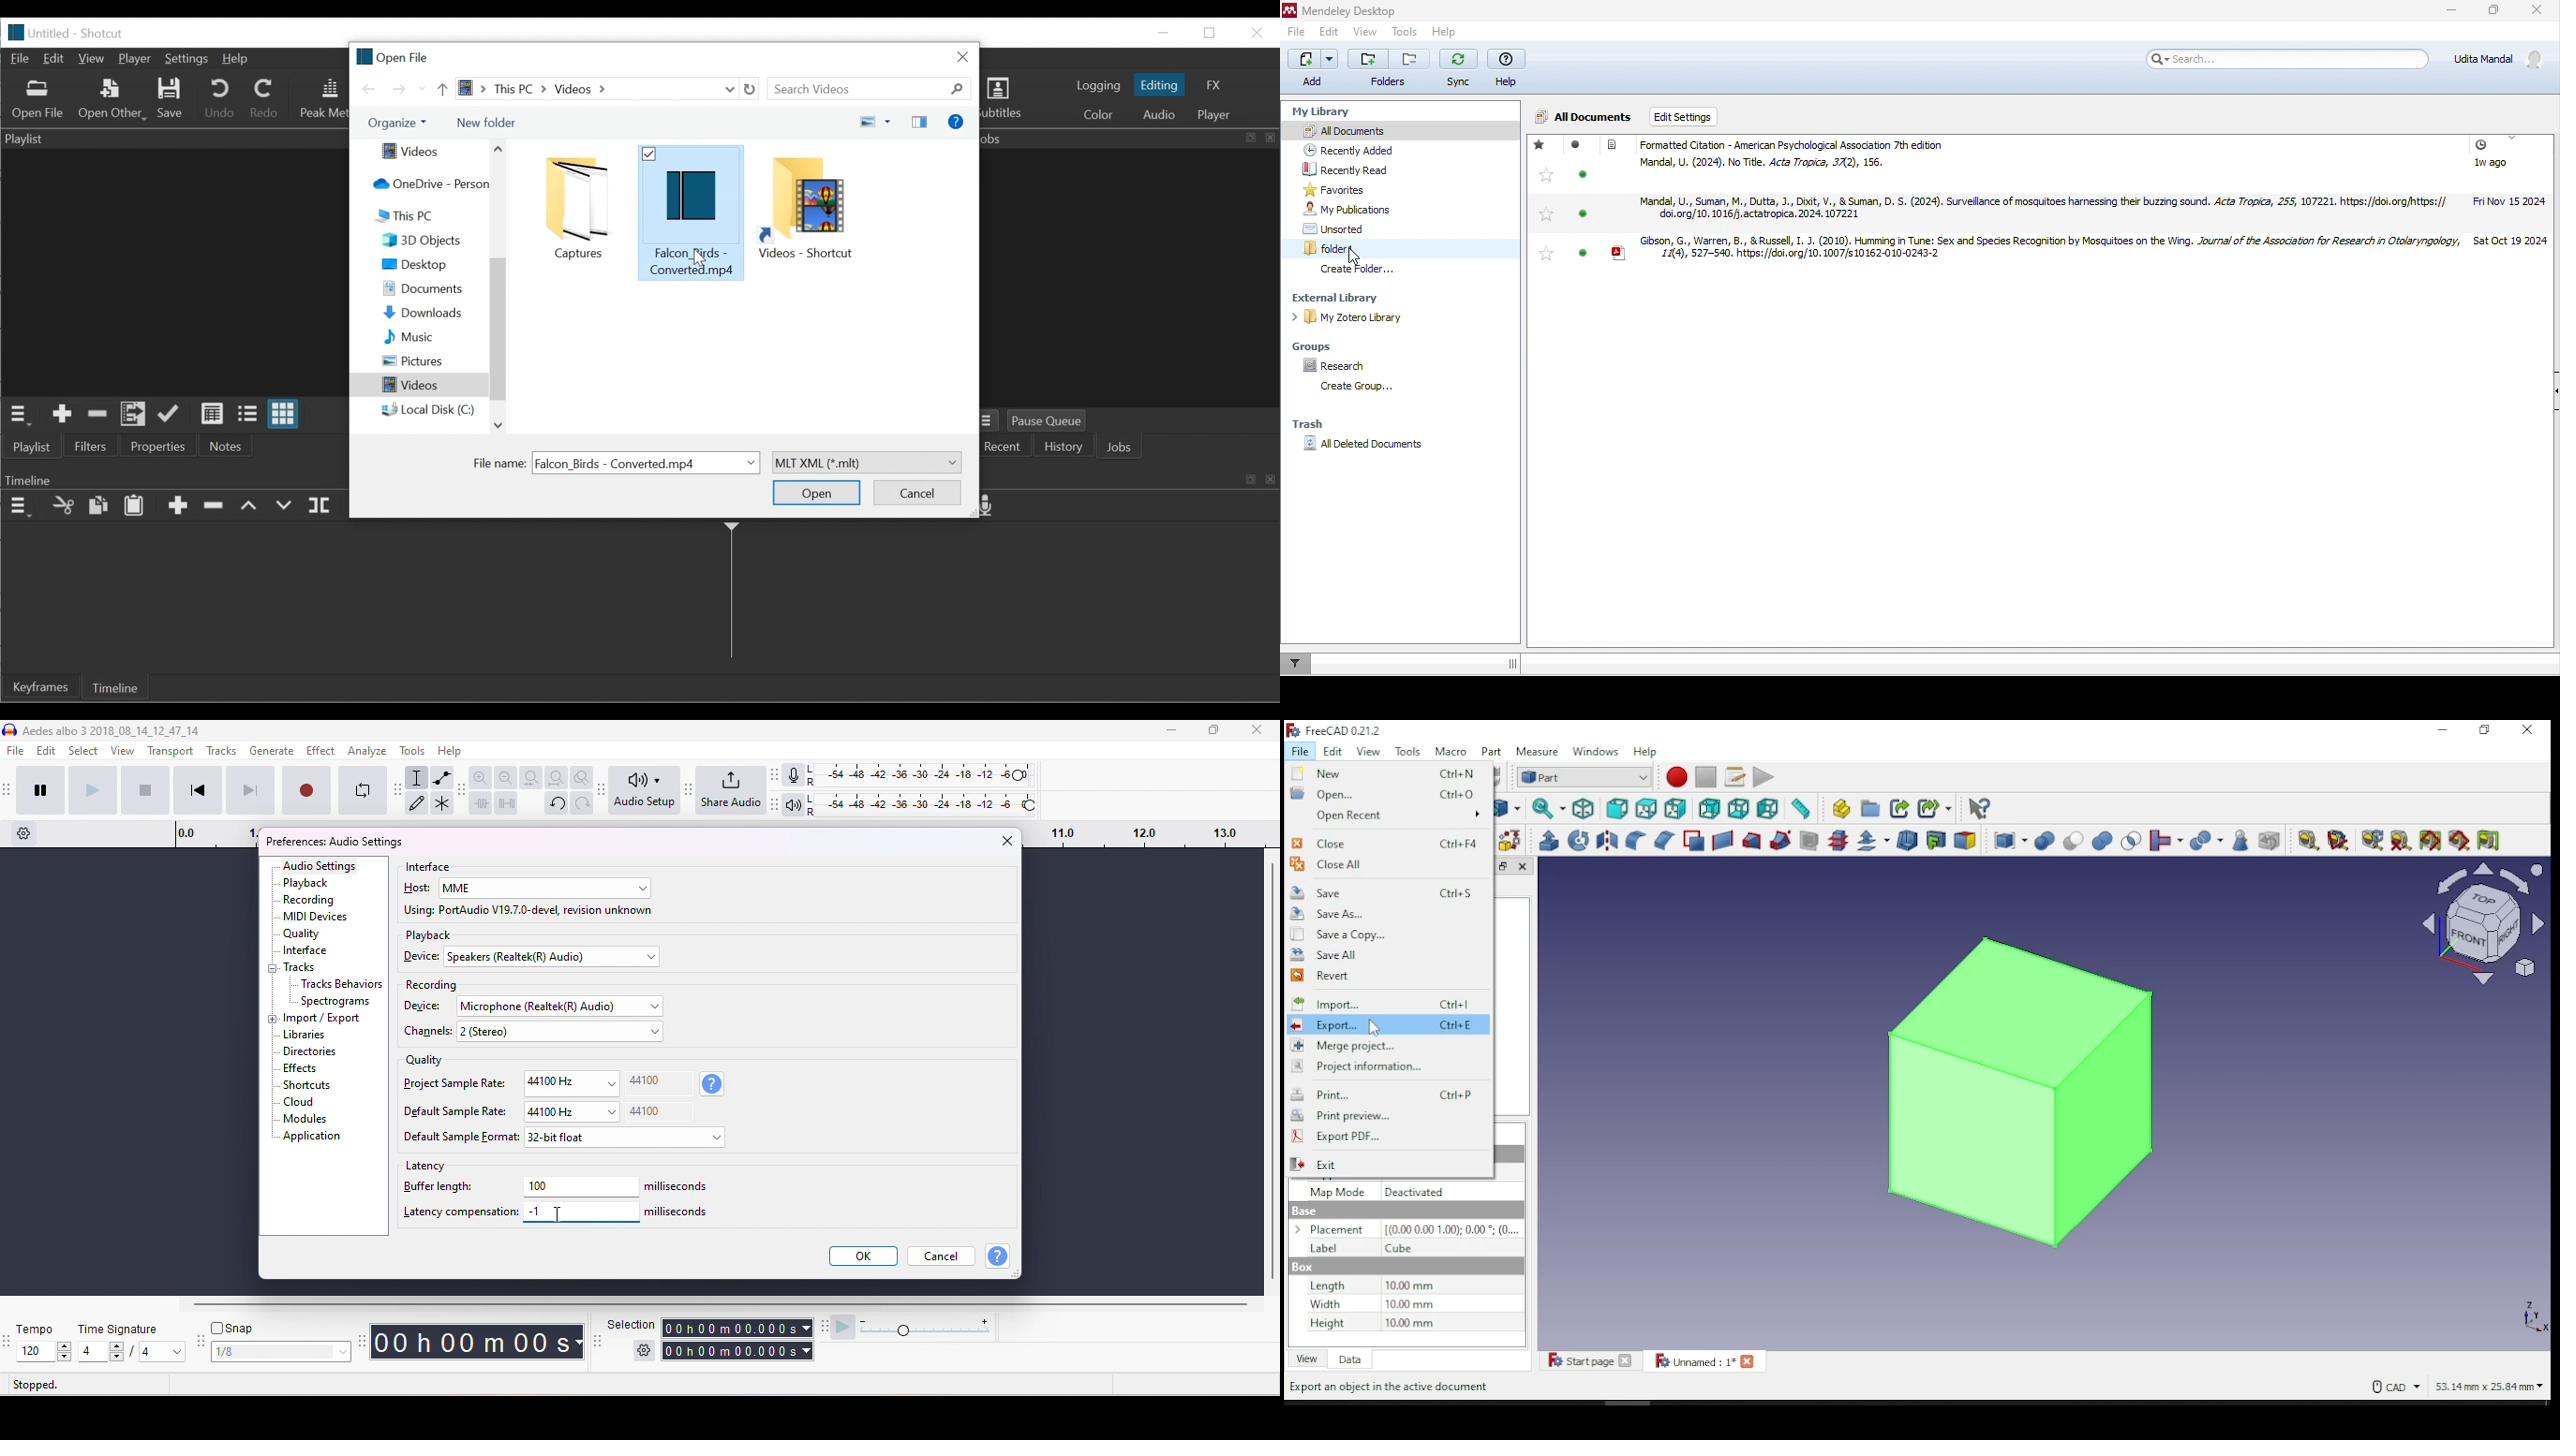 The image size is (2576, 1456). I want to click on top, so click(1649, 809).